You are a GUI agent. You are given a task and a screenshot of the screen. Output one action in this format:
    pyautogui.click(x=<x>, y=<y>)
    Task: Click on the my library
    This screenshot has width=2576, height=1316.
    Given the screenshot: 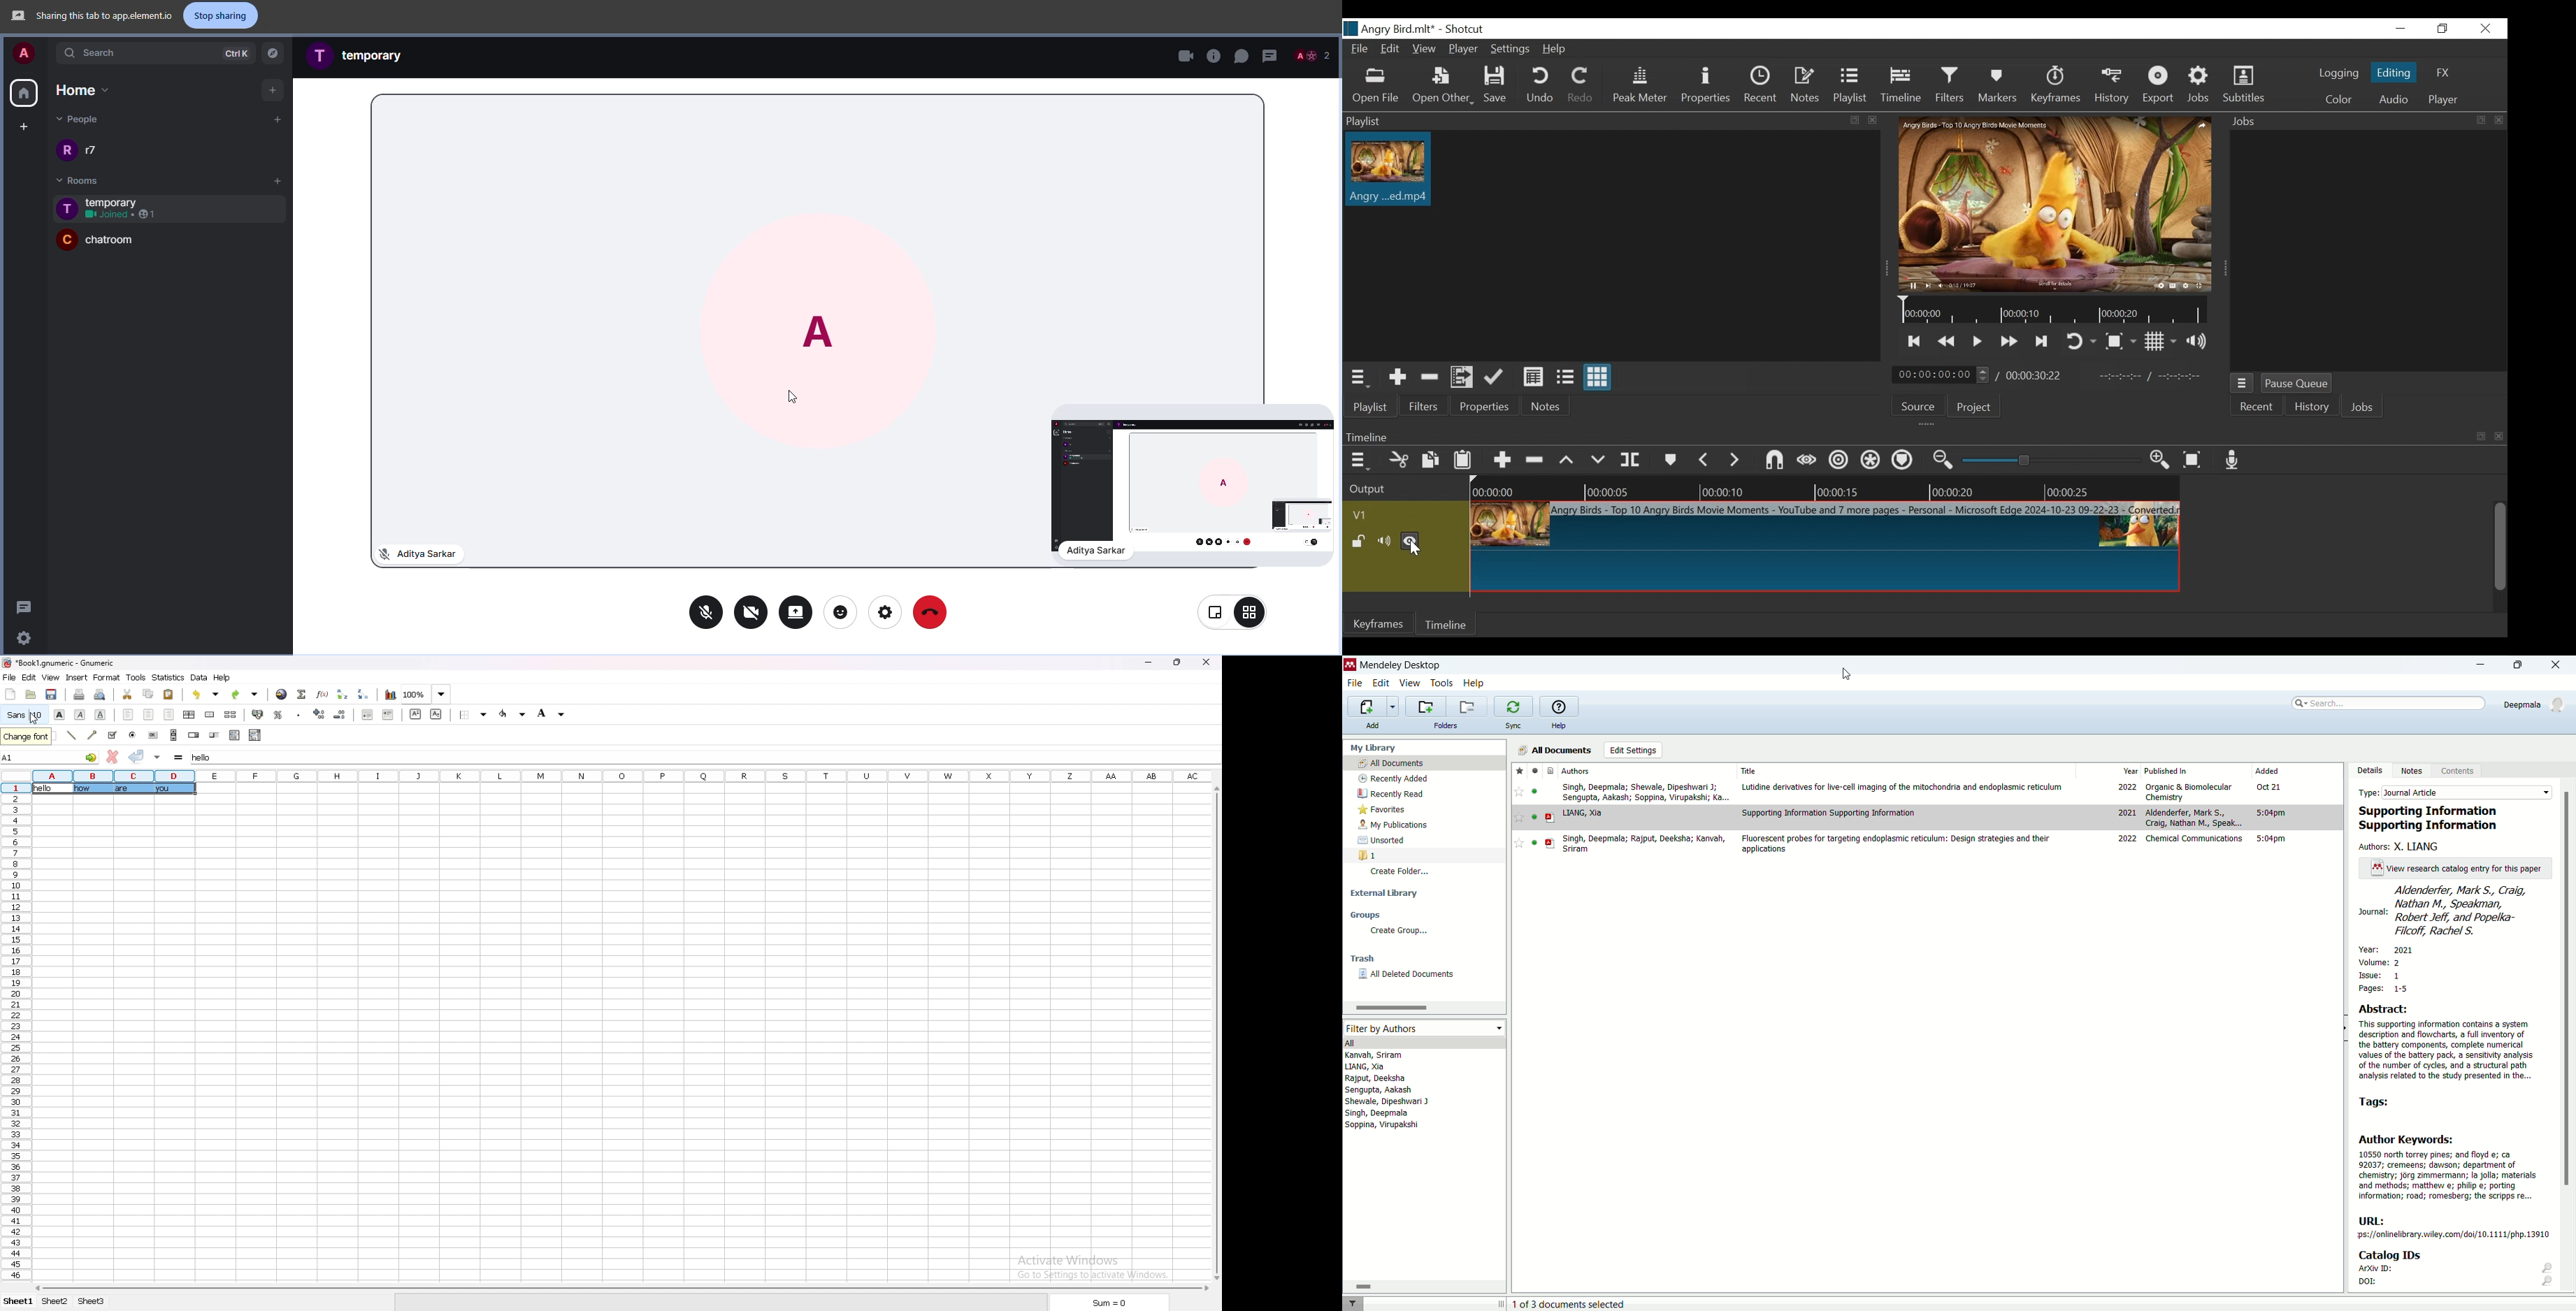 What is the action you would take?
    pyautogui.click(x=1374, y=747)
    